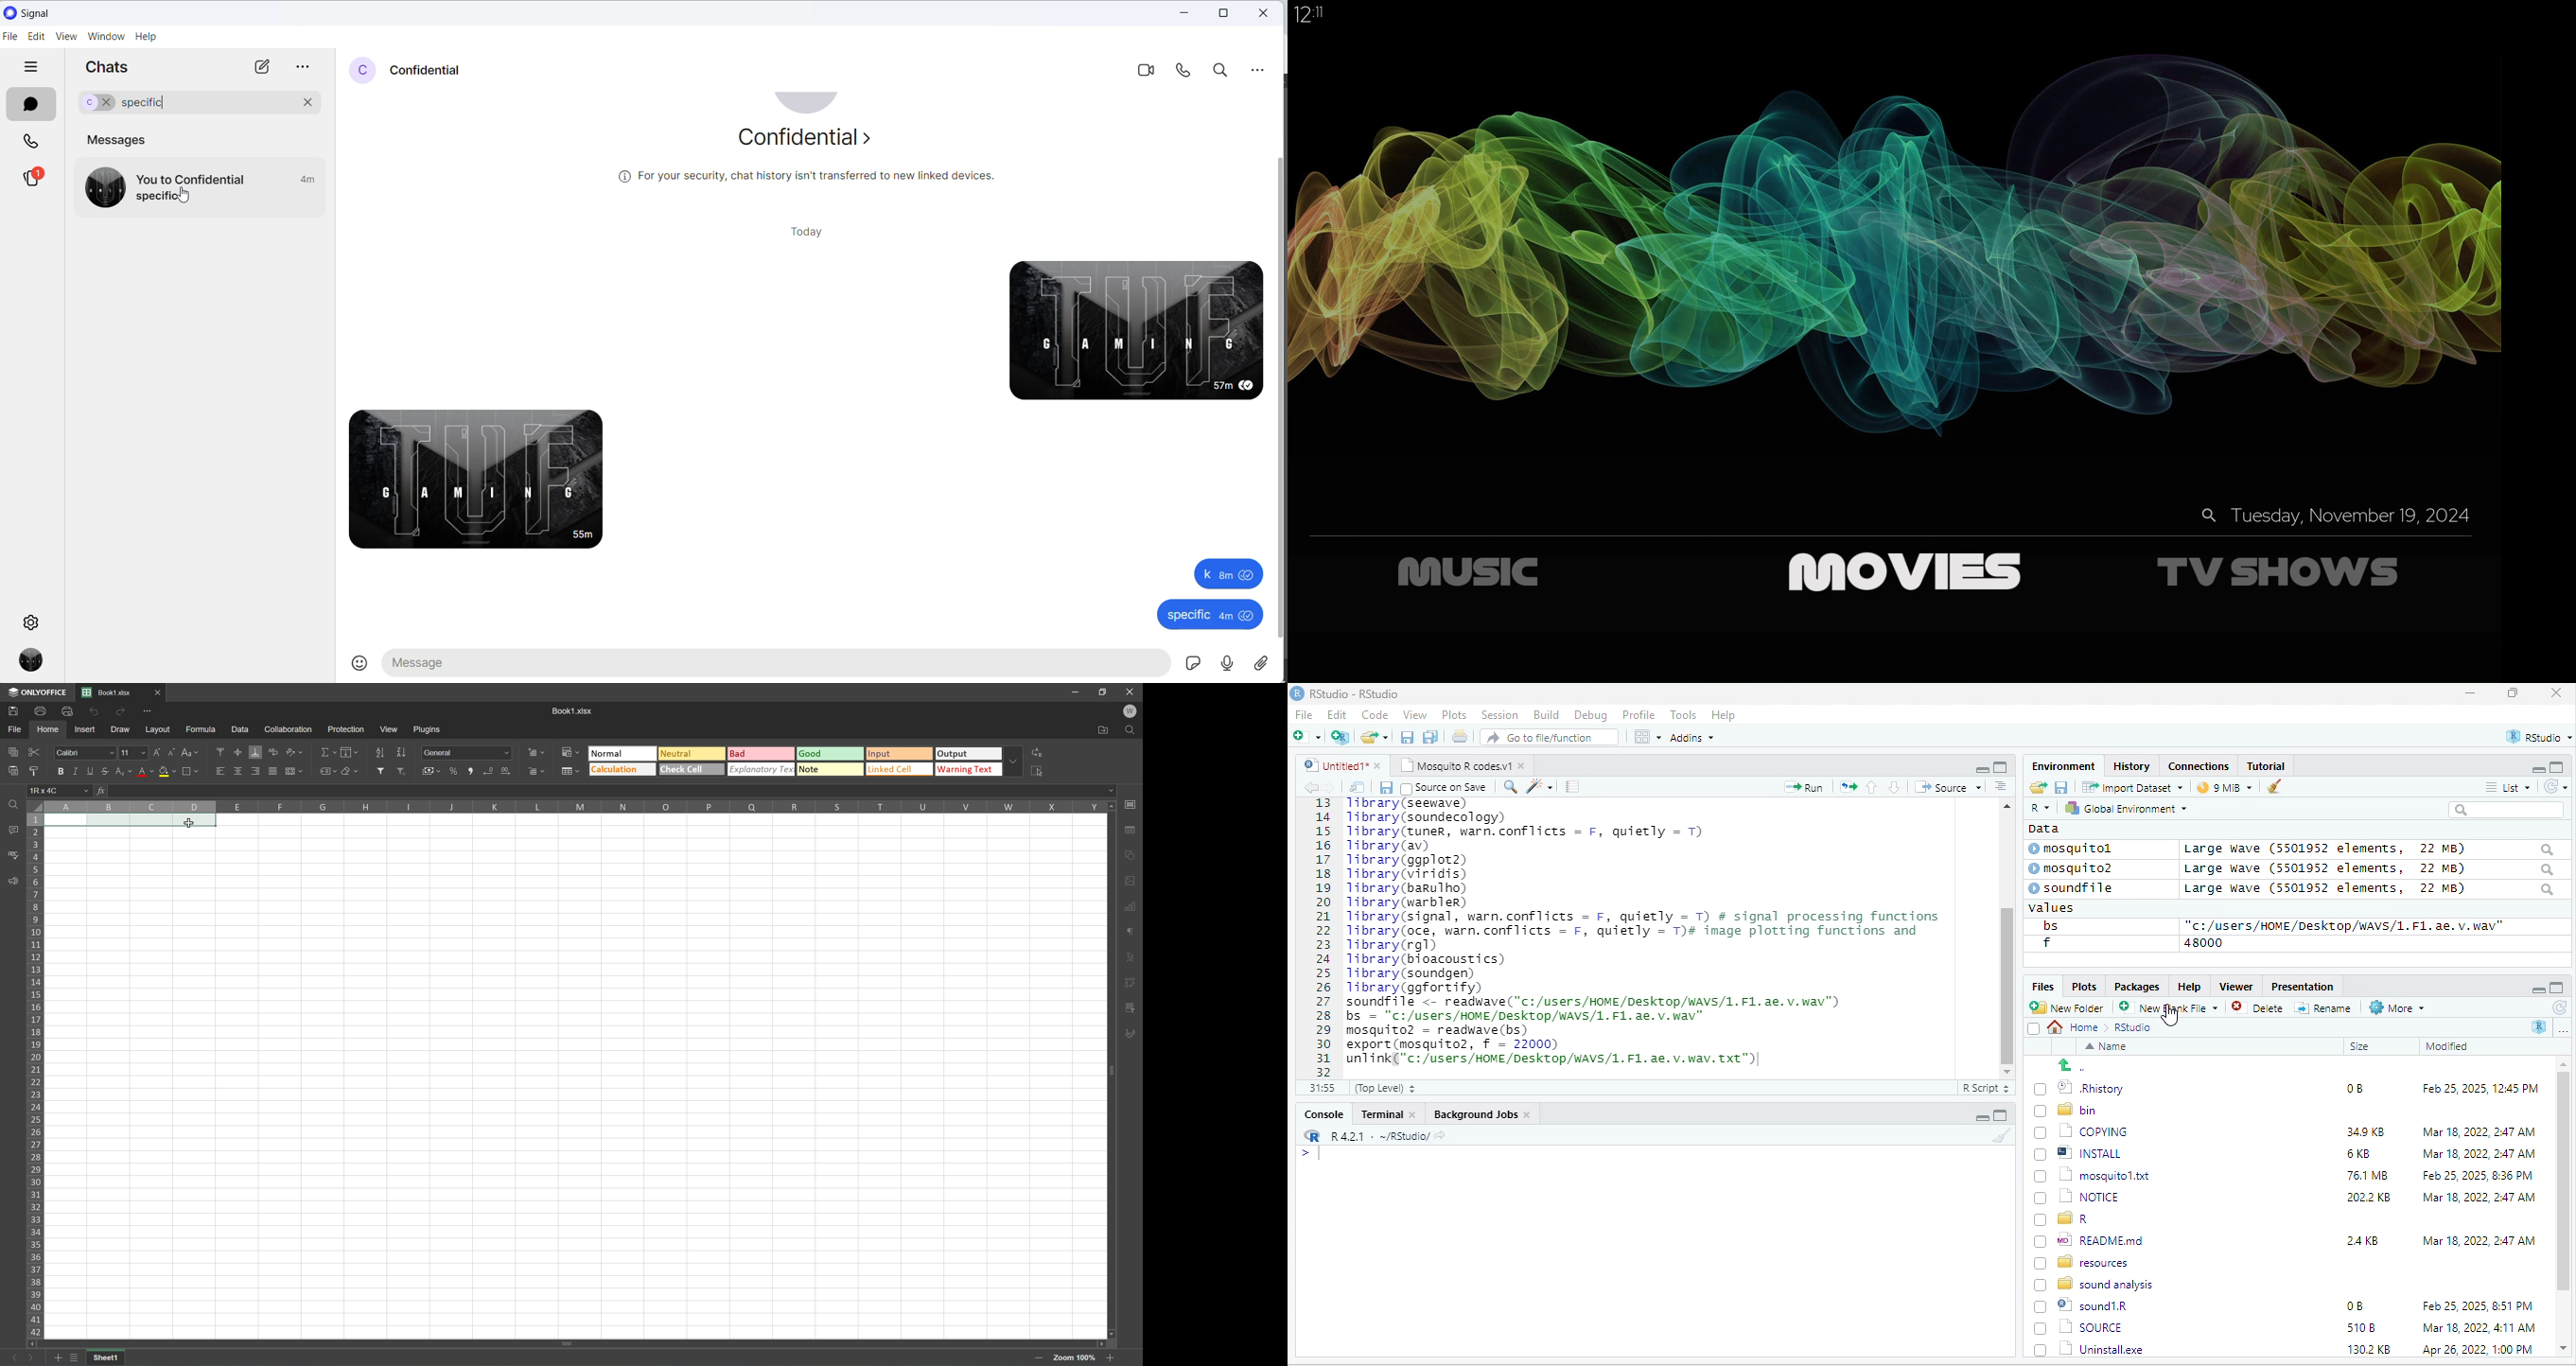 This screenshot has height=1372, width=2576. Describe the element at coordinates (1981, 768) in the screenshot. I see `minimize` at that location.